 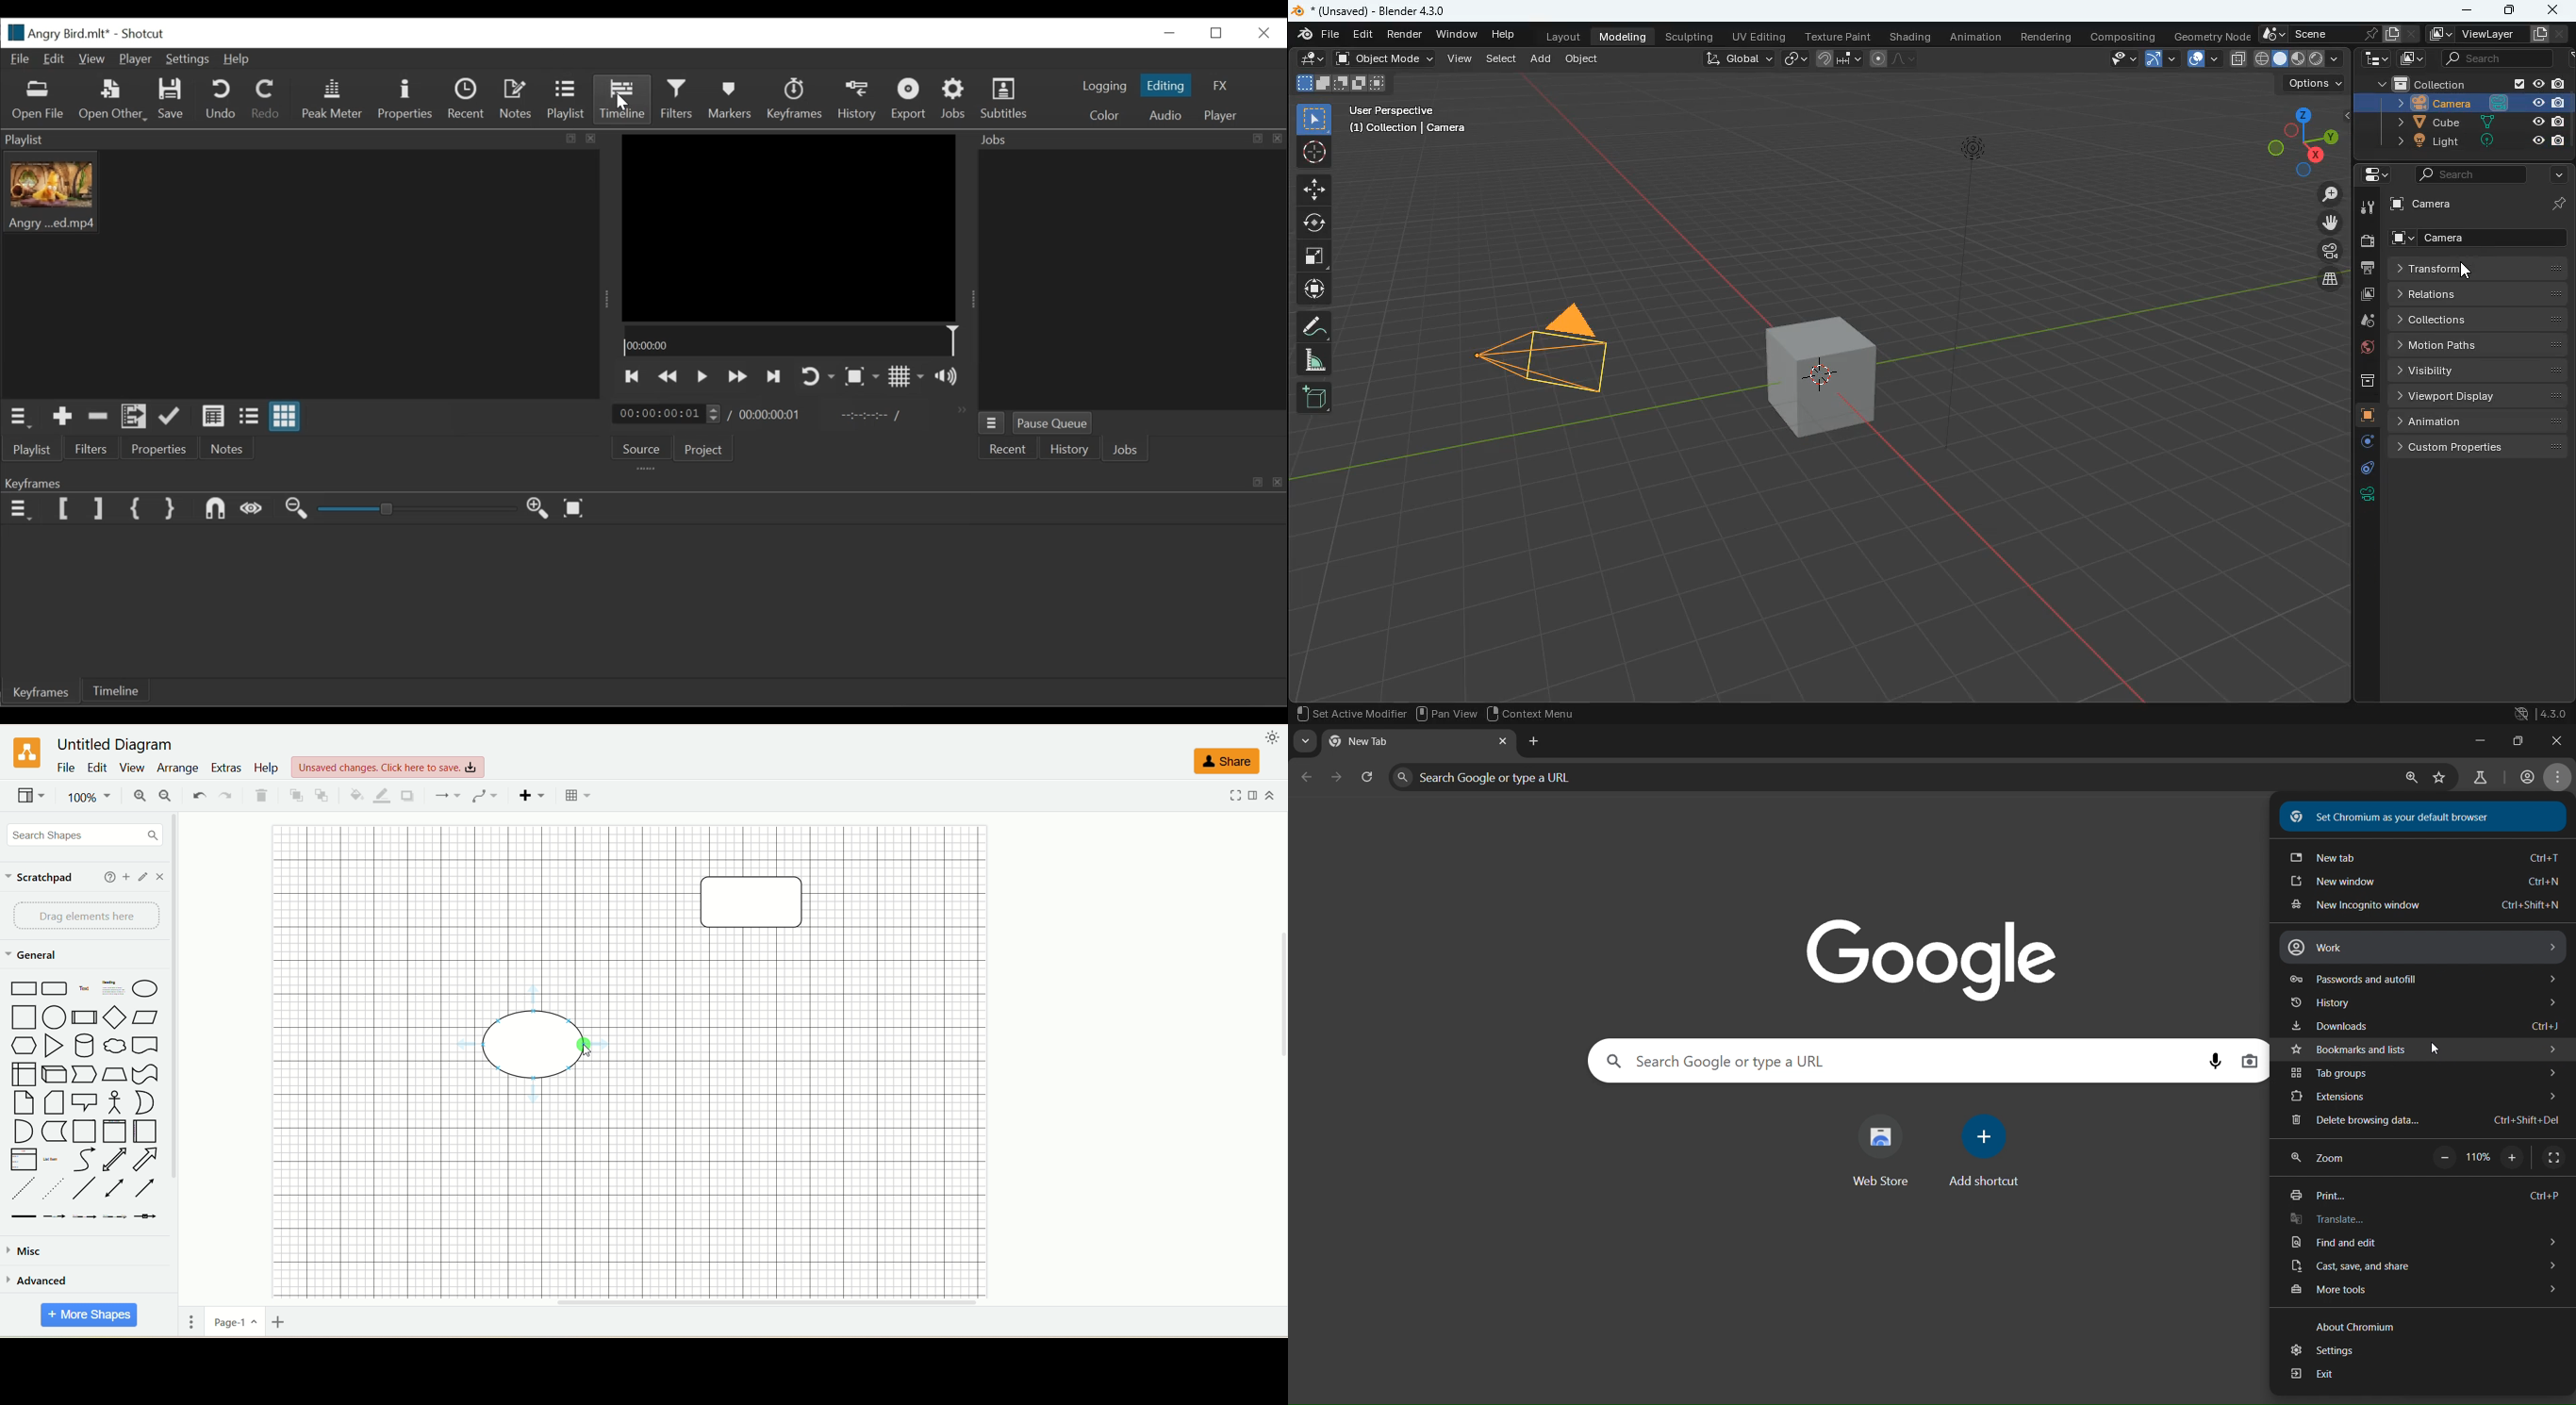 I want to click on 110%, so click(x=2474, y=1157).